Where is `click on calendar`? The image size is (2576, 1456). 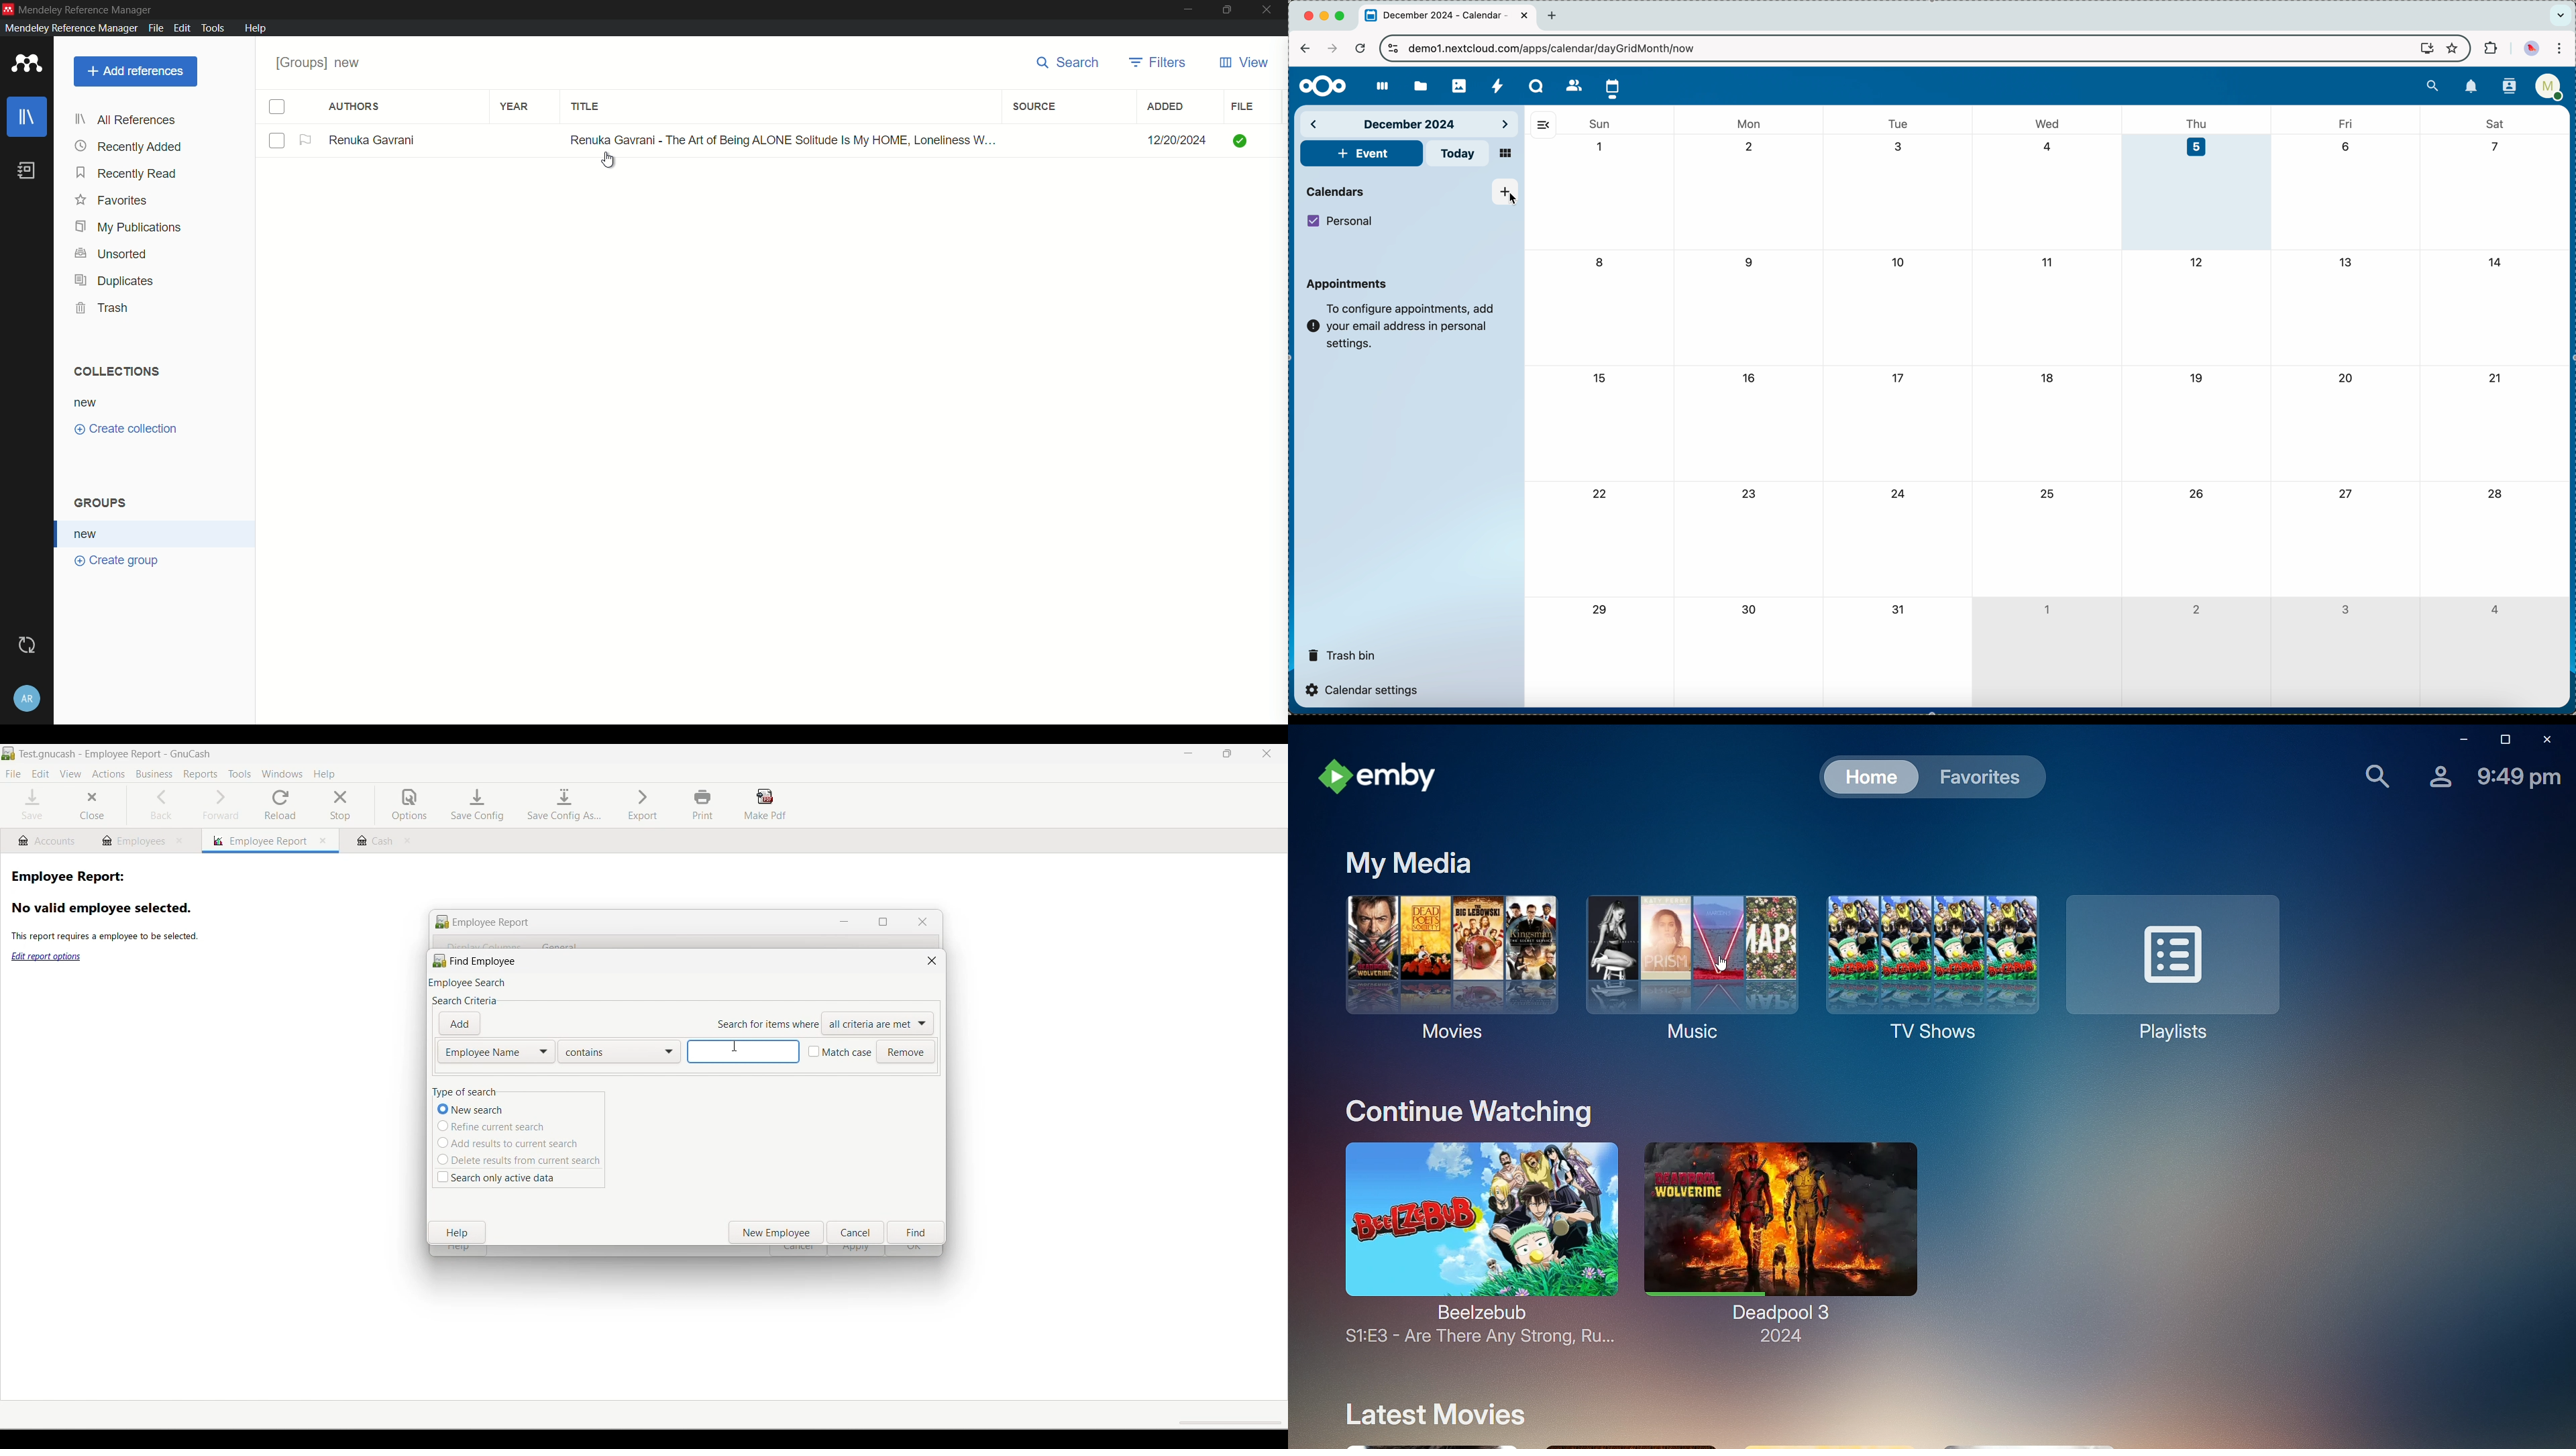 click on calendar is located at coordinates (1613, 87).